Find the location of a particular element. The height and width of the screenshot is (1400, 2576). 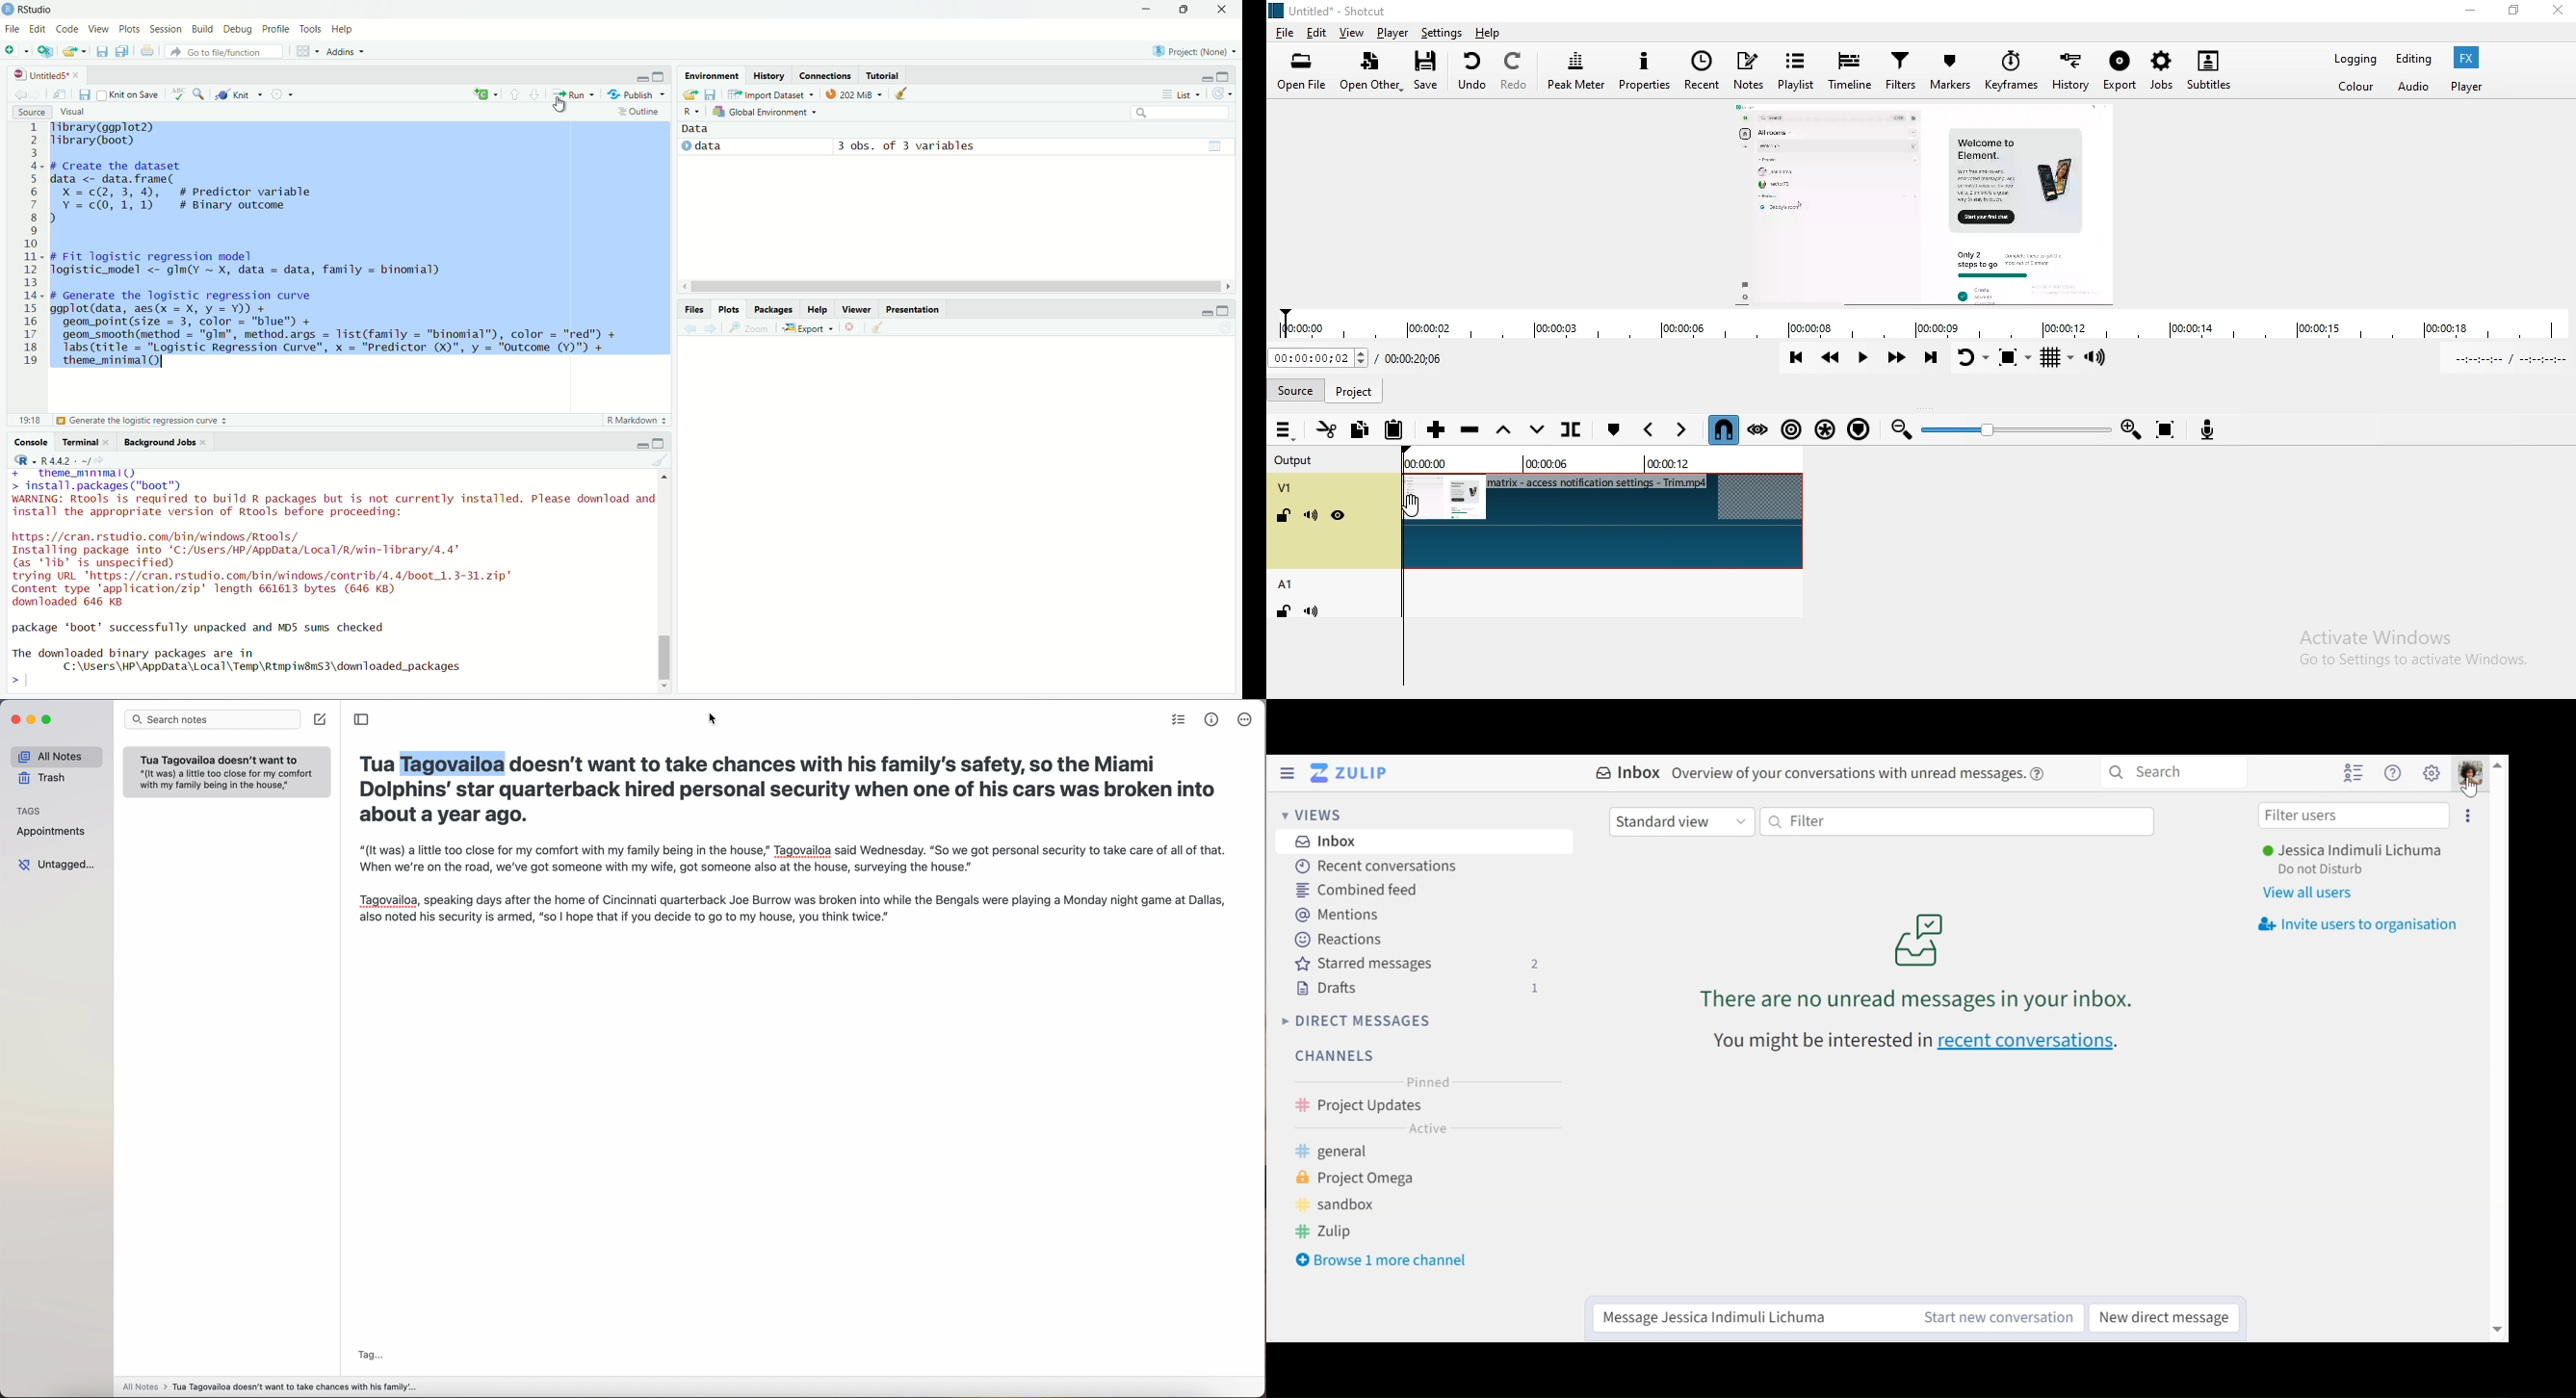

Open recent files is located at coordinates (84, 52).